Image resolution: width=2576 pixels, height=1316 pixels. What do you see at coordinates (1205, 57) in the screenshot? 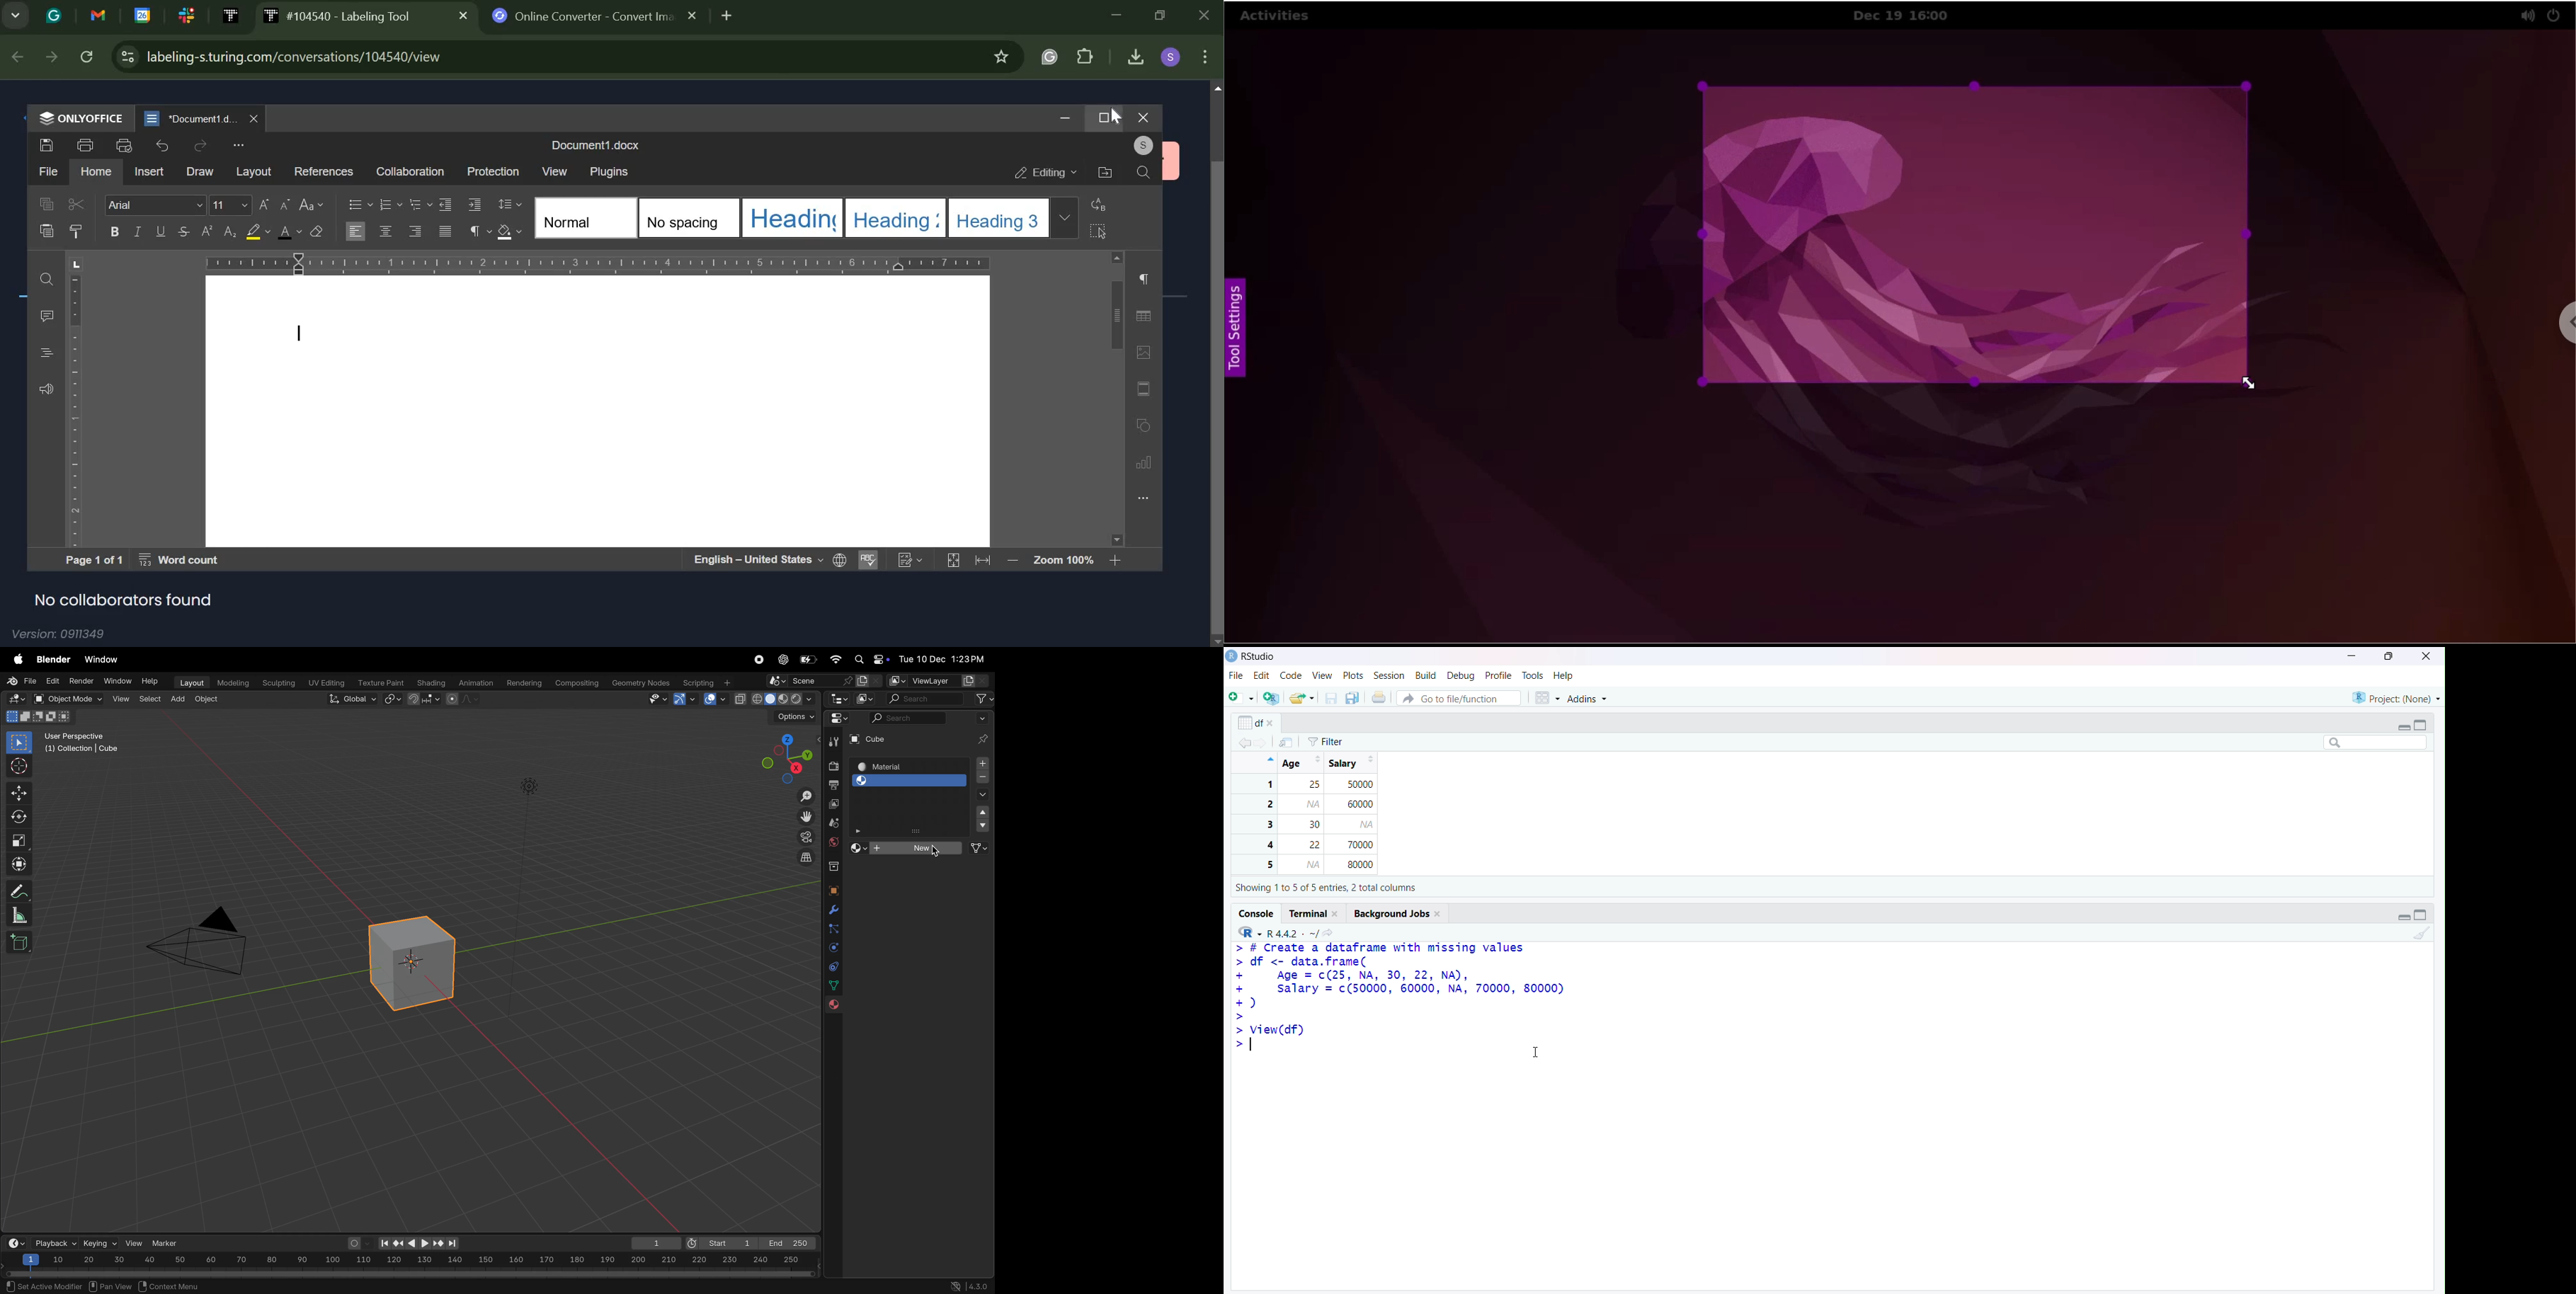
I see `more` at bounding box center [1205, 57].